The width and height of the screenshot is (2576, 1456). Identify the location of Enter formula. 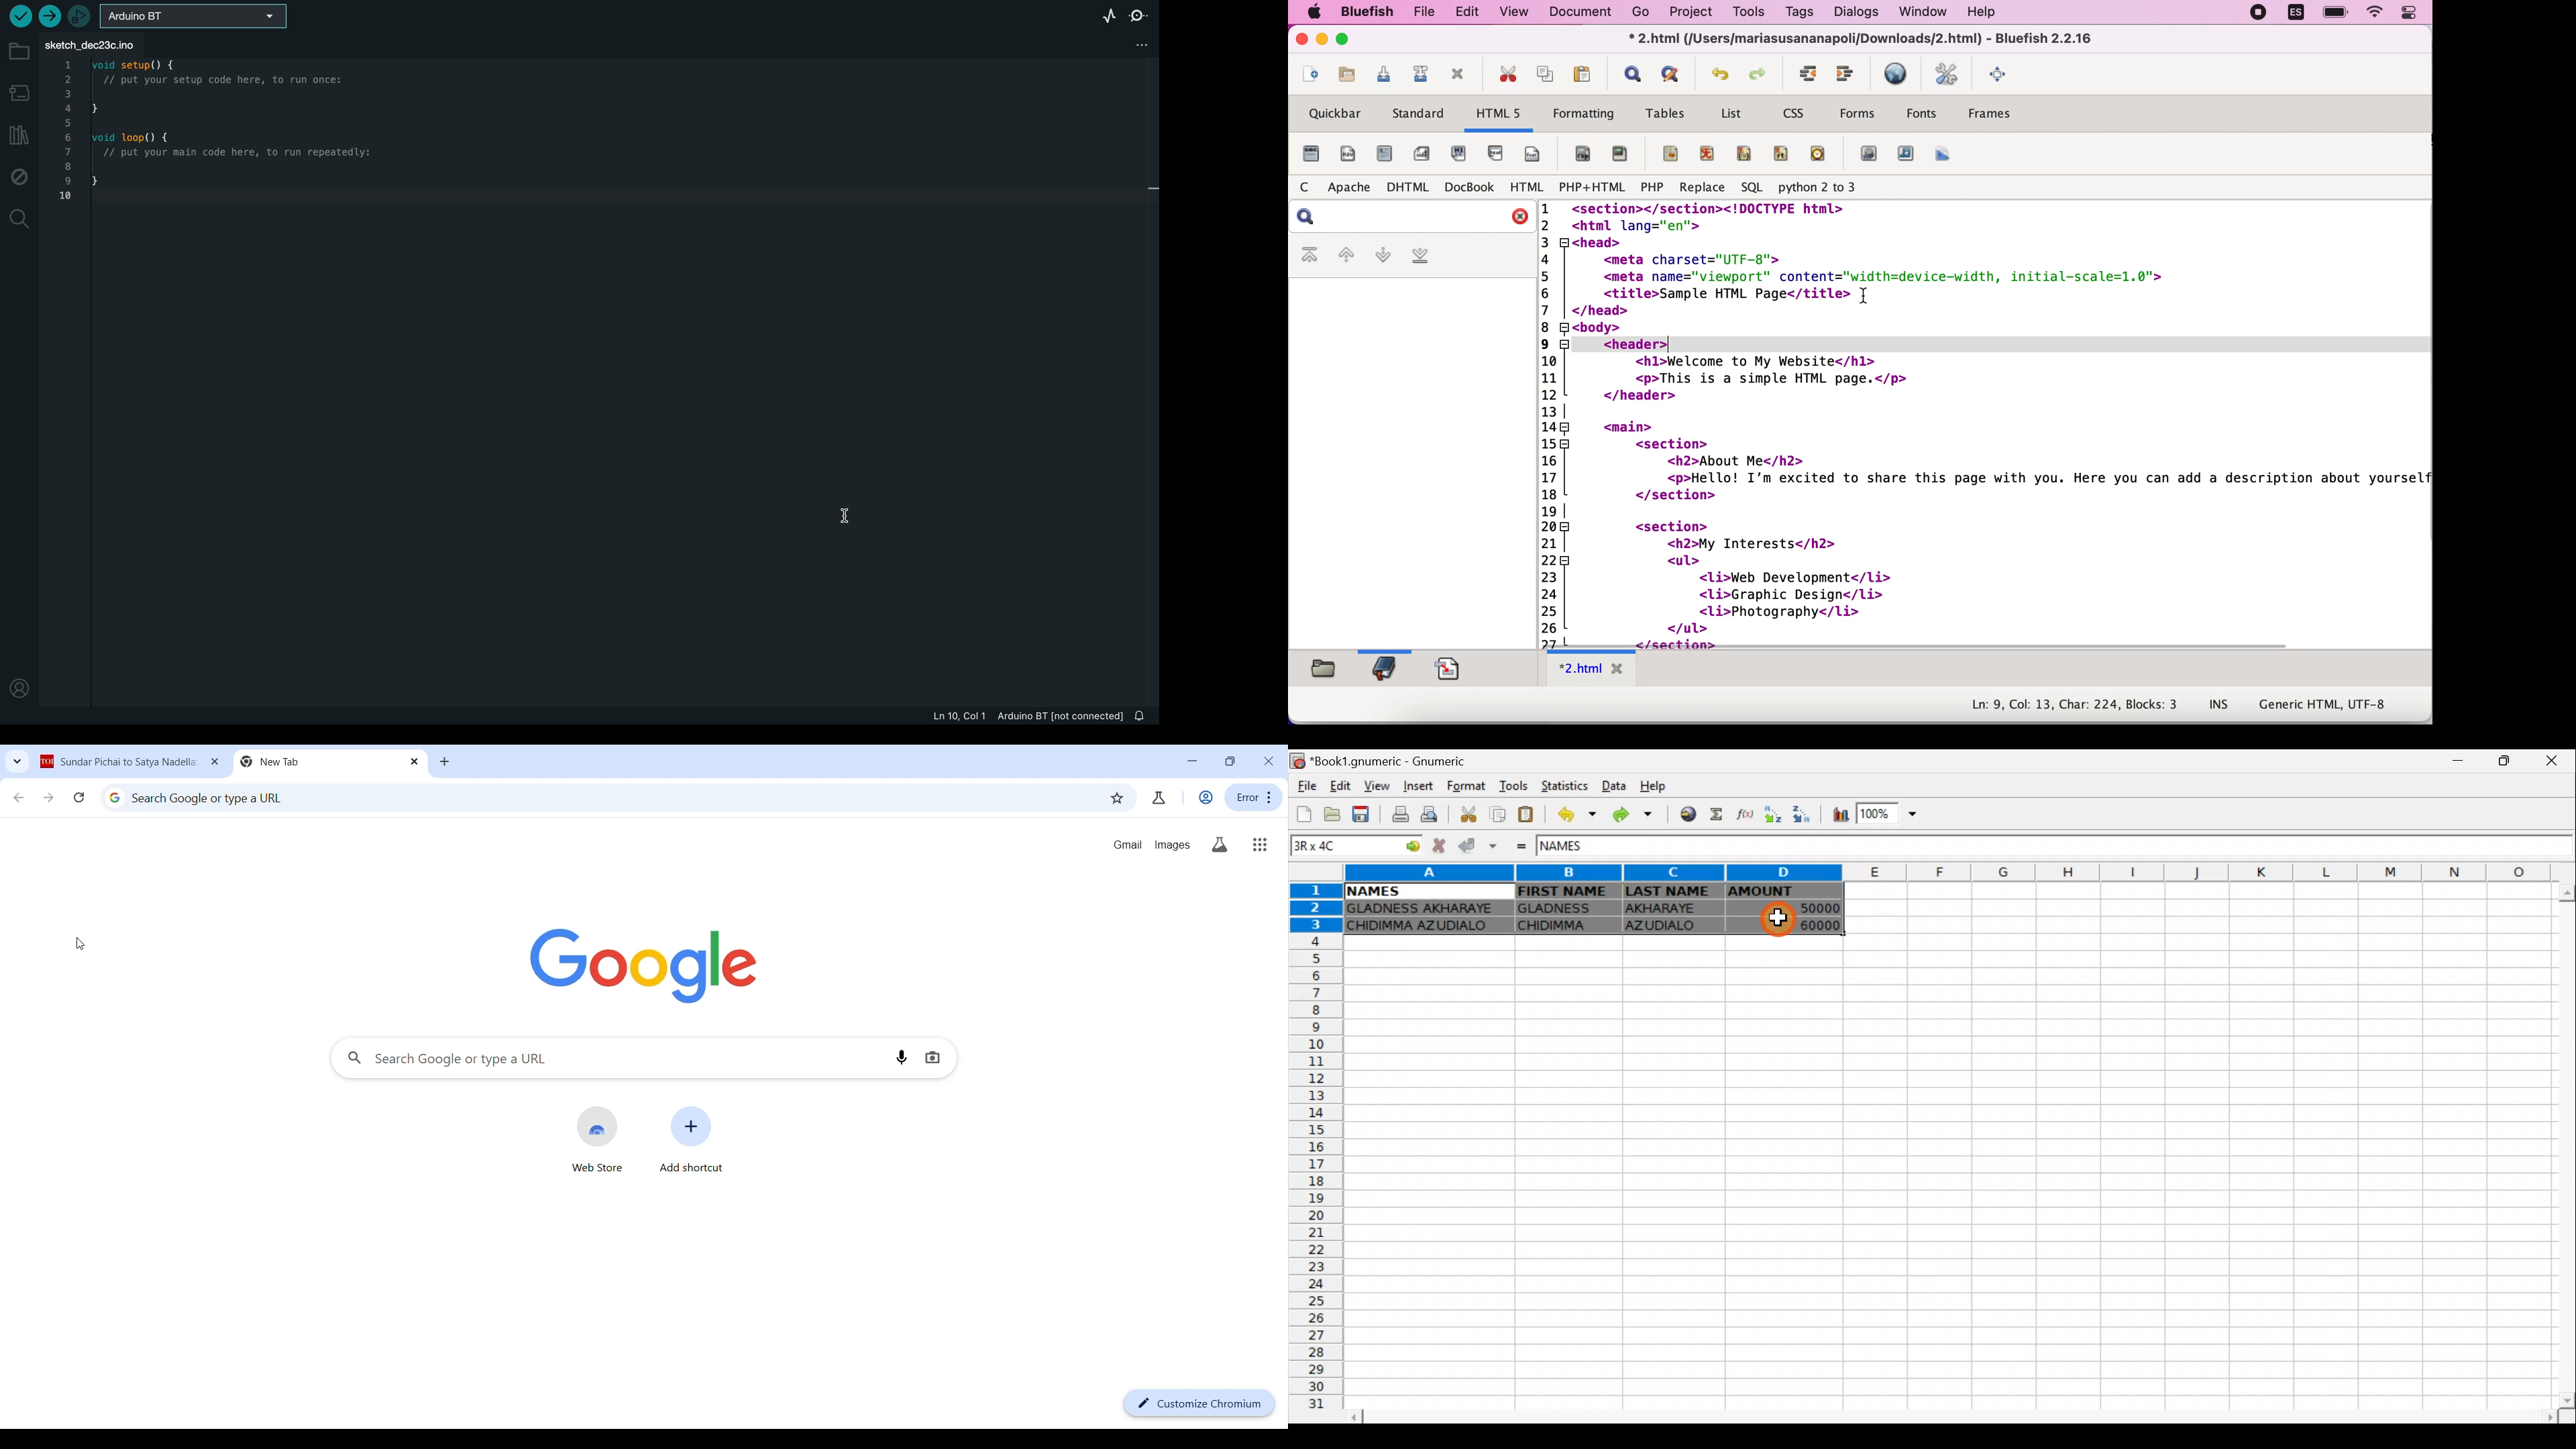
(1523, 848).